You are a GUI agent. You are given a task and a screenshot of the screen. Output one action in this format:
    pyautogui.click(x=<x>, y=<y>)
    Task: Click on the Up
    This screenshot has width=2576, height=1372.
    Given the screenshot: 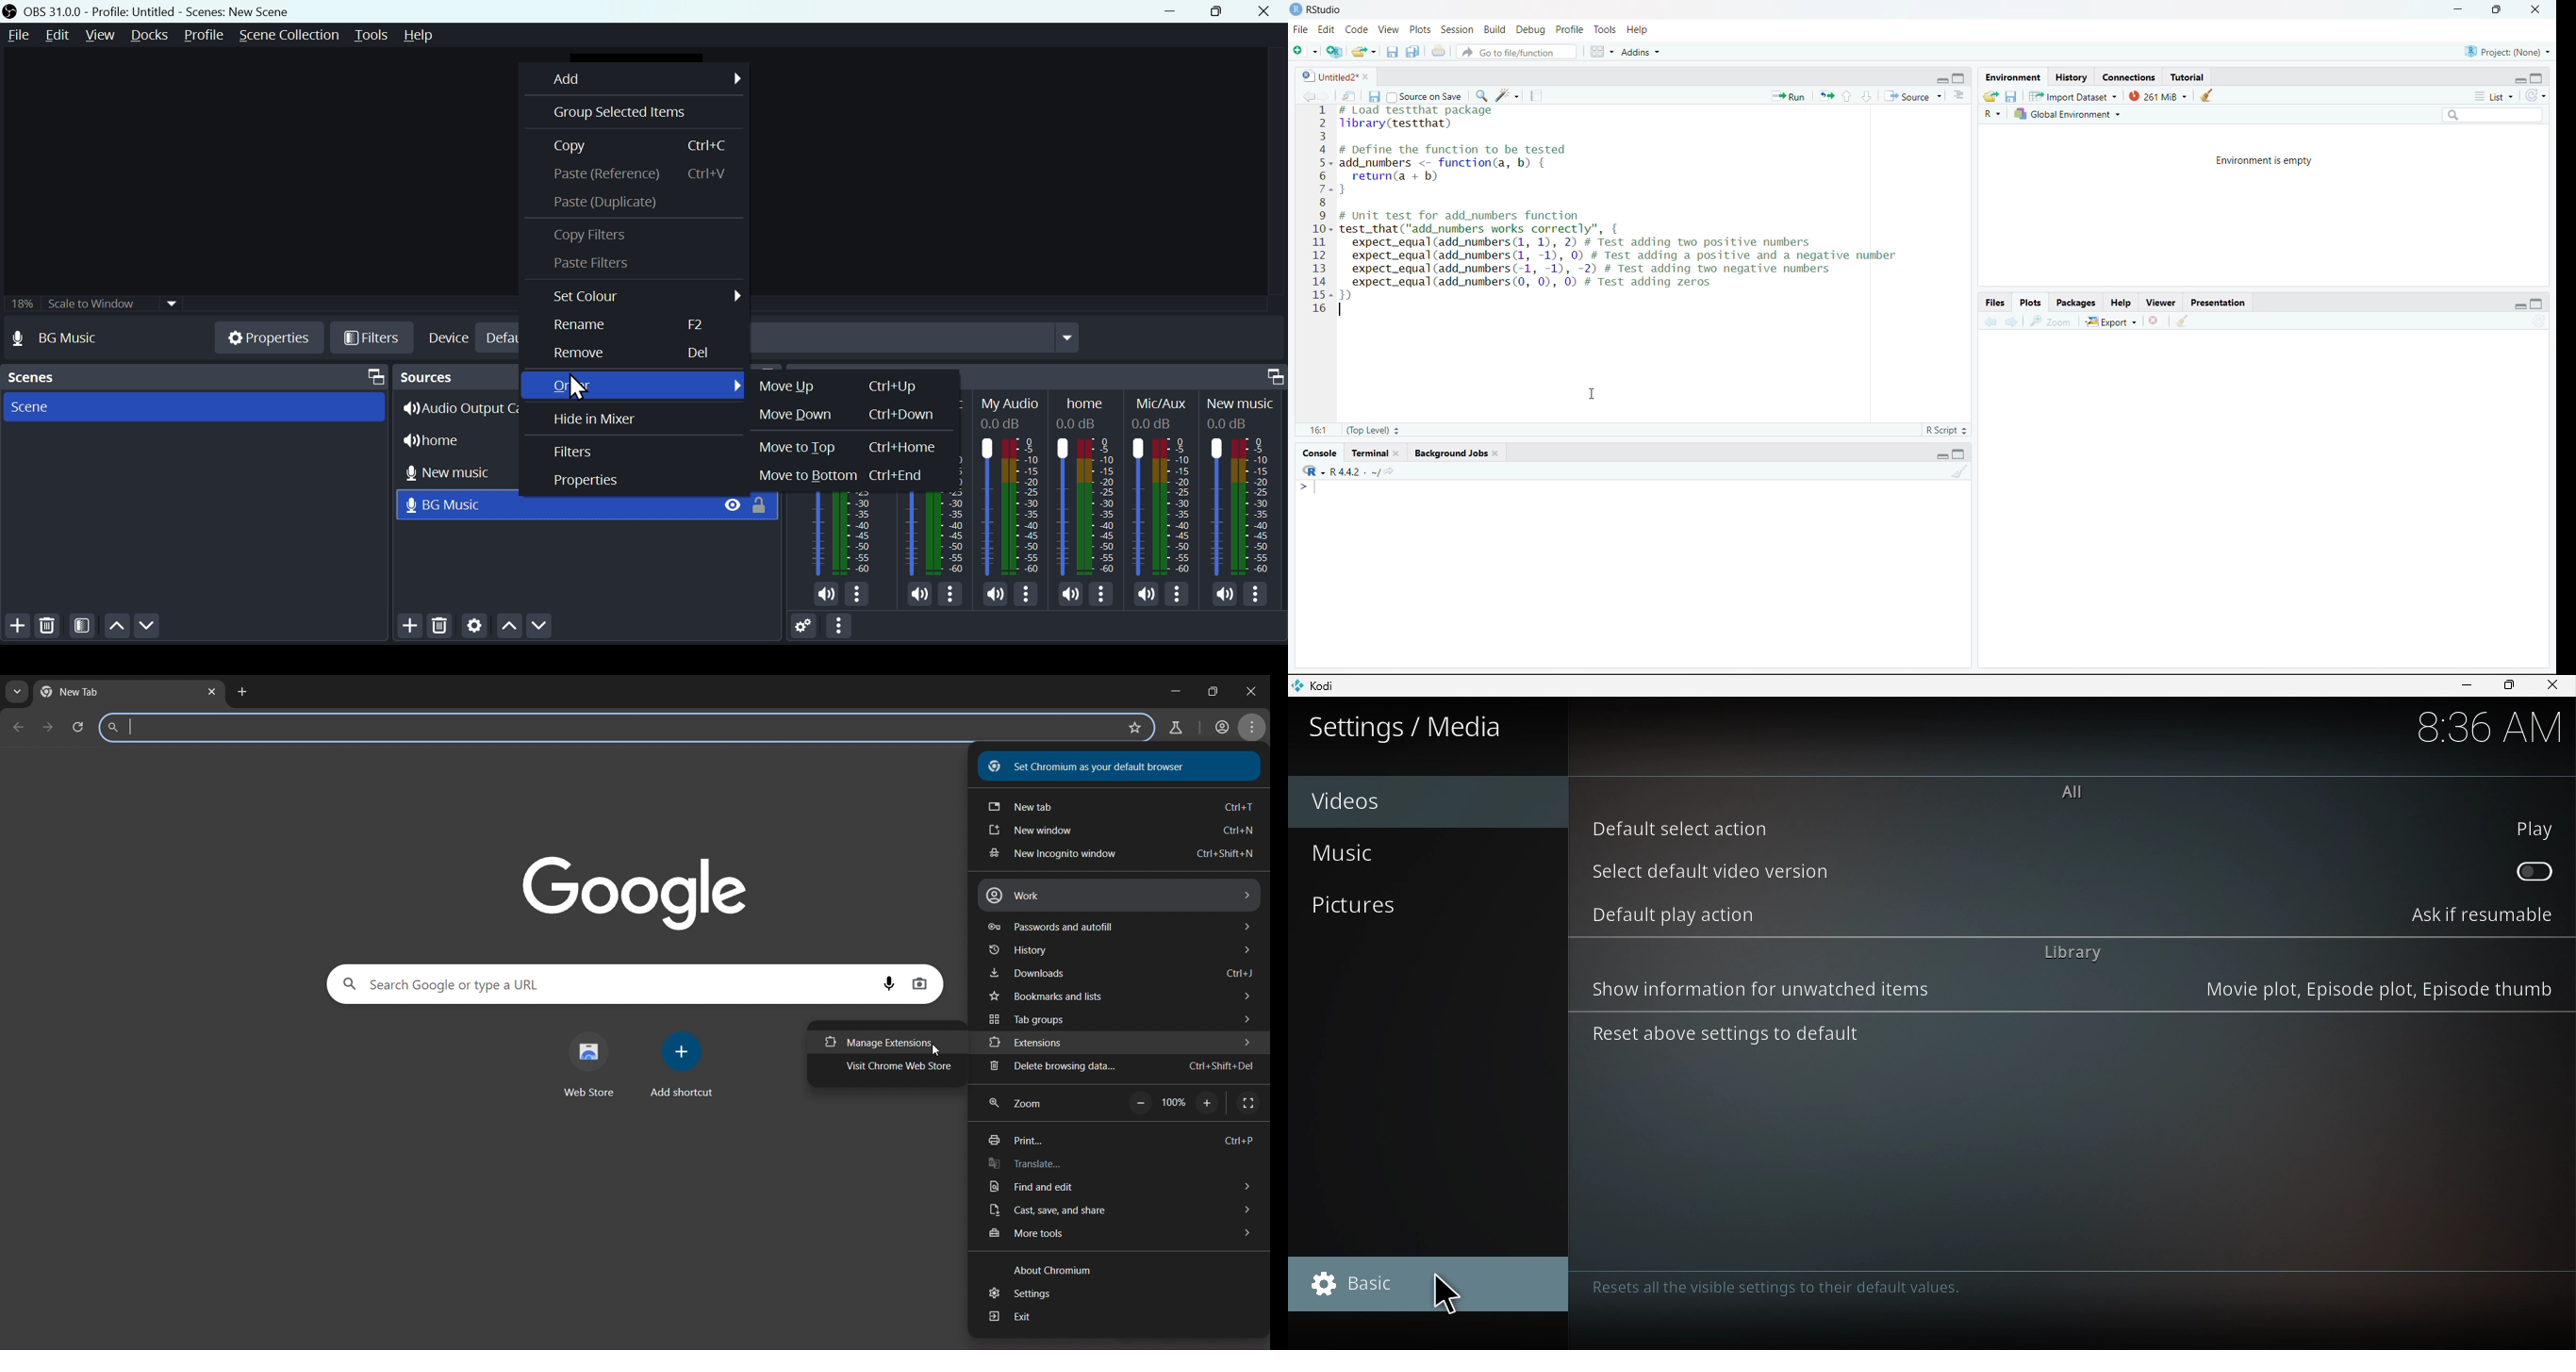 What is the action you would take?
    pyautogui.click(x=121, y=628)
    